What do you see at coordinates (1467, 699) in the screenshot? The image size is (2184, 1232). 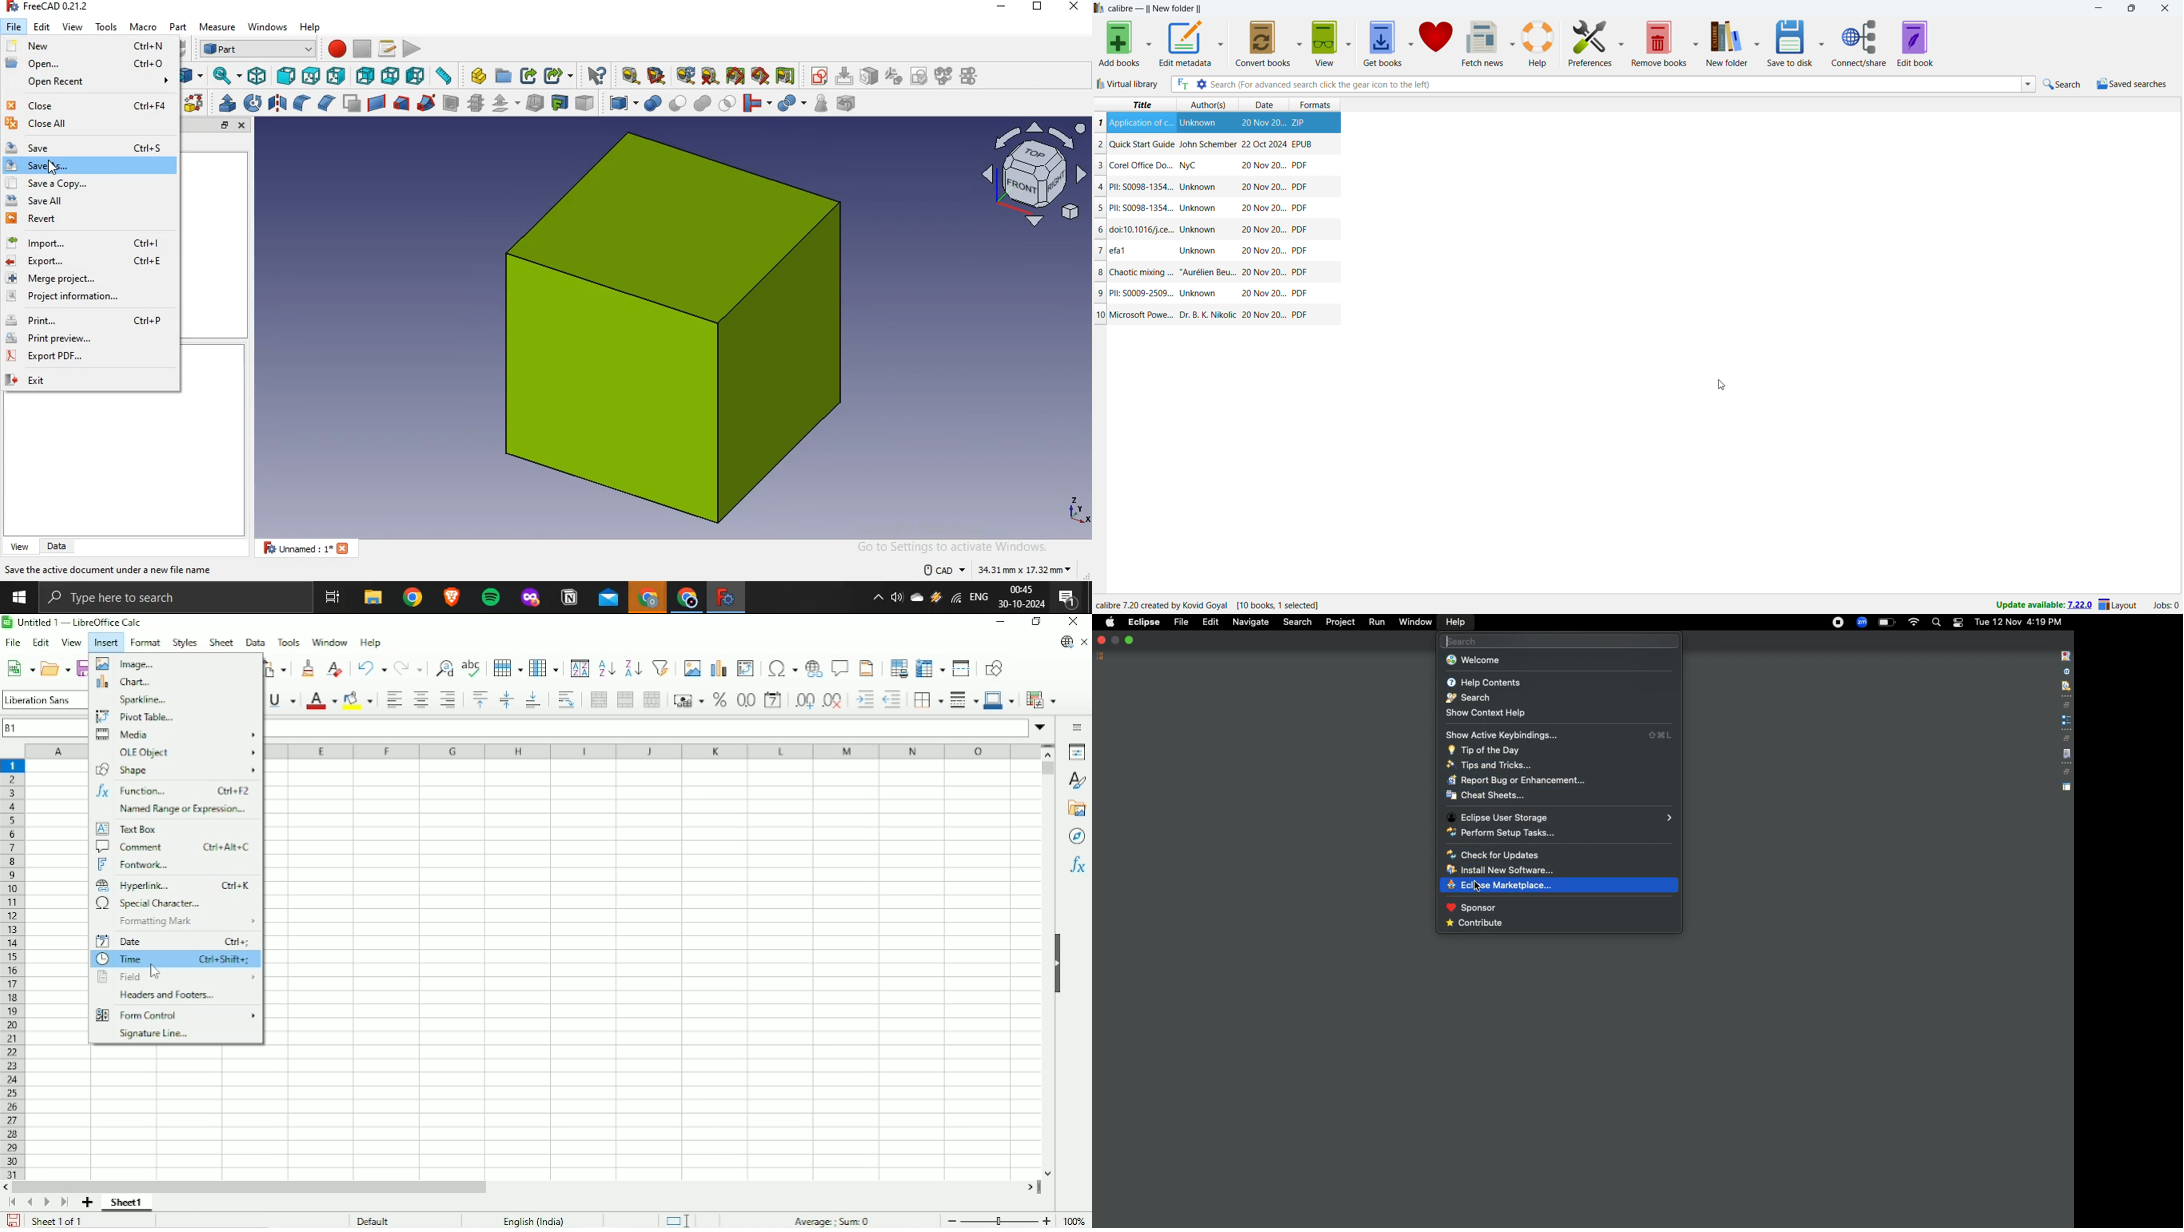 I see `Search` at bounding box center [1467, 699].